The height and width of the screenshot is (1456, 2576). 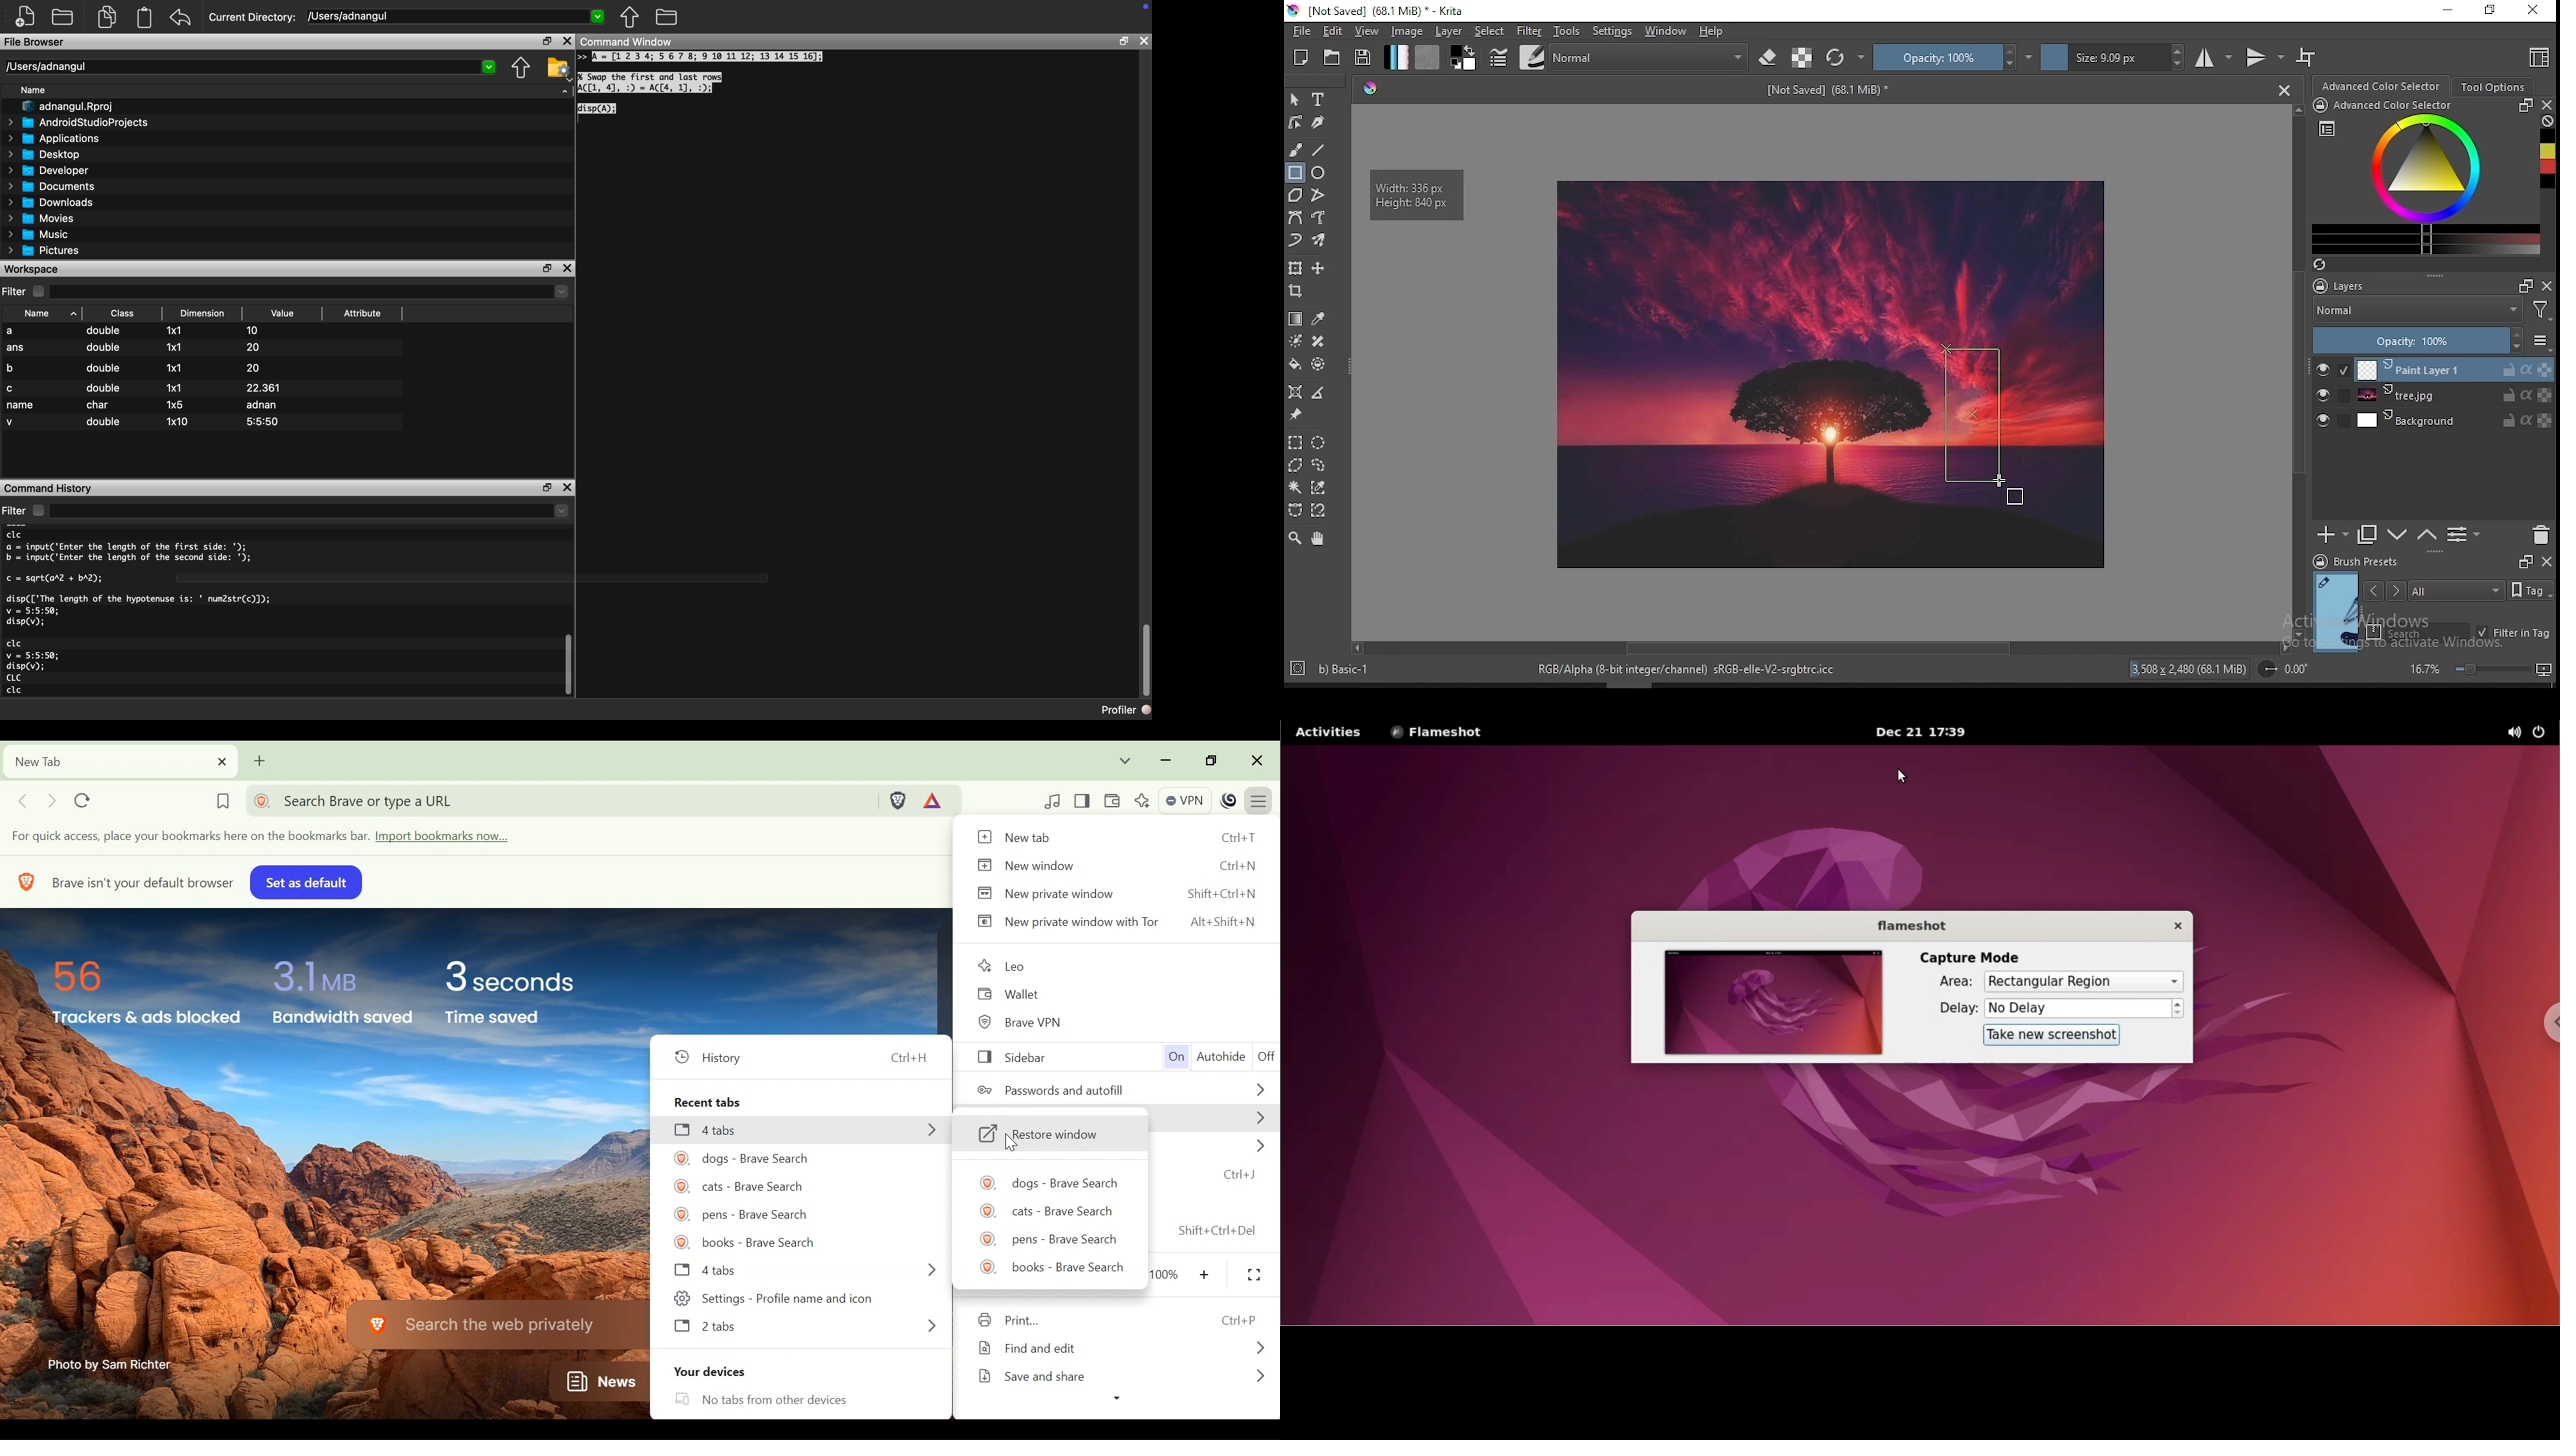 What do you see at coordinates (2546, 562) in the screenshot?
I see `close docker` at bounding box center [2546, 562].